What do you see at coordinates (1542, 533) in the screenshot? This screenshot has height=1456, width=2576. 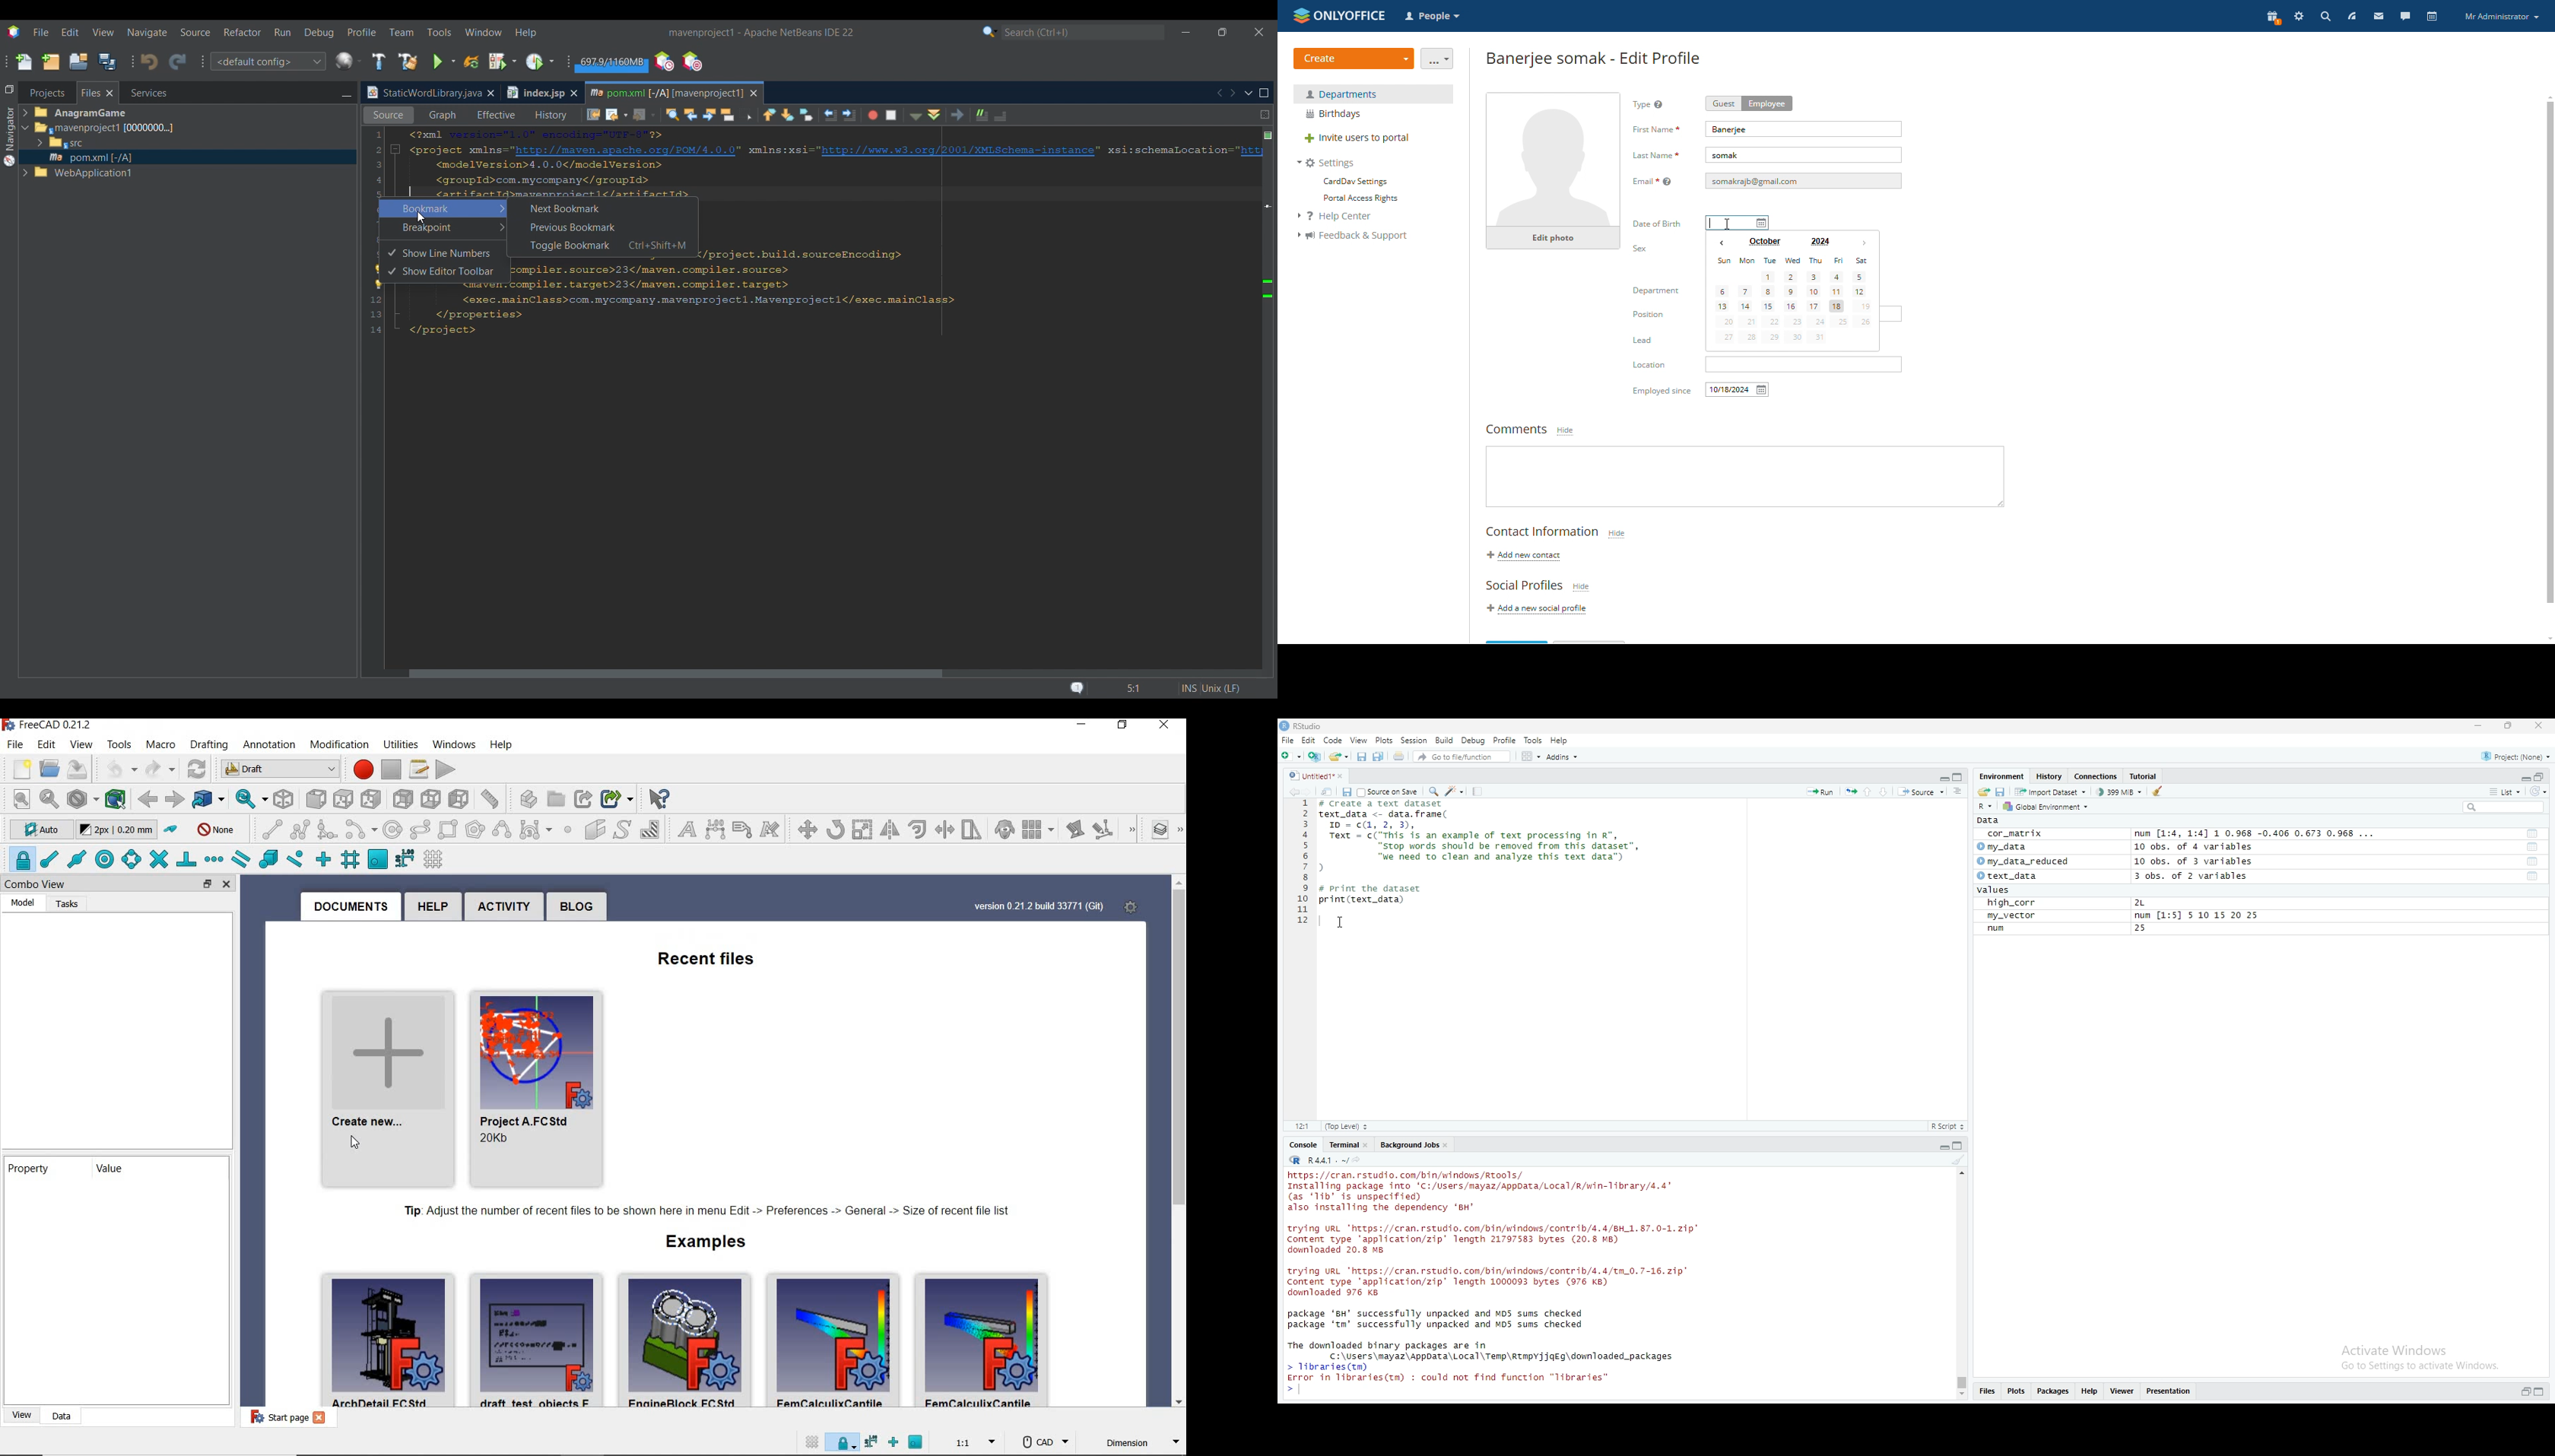 I see `contact information` at bounding box center [1542, 533].